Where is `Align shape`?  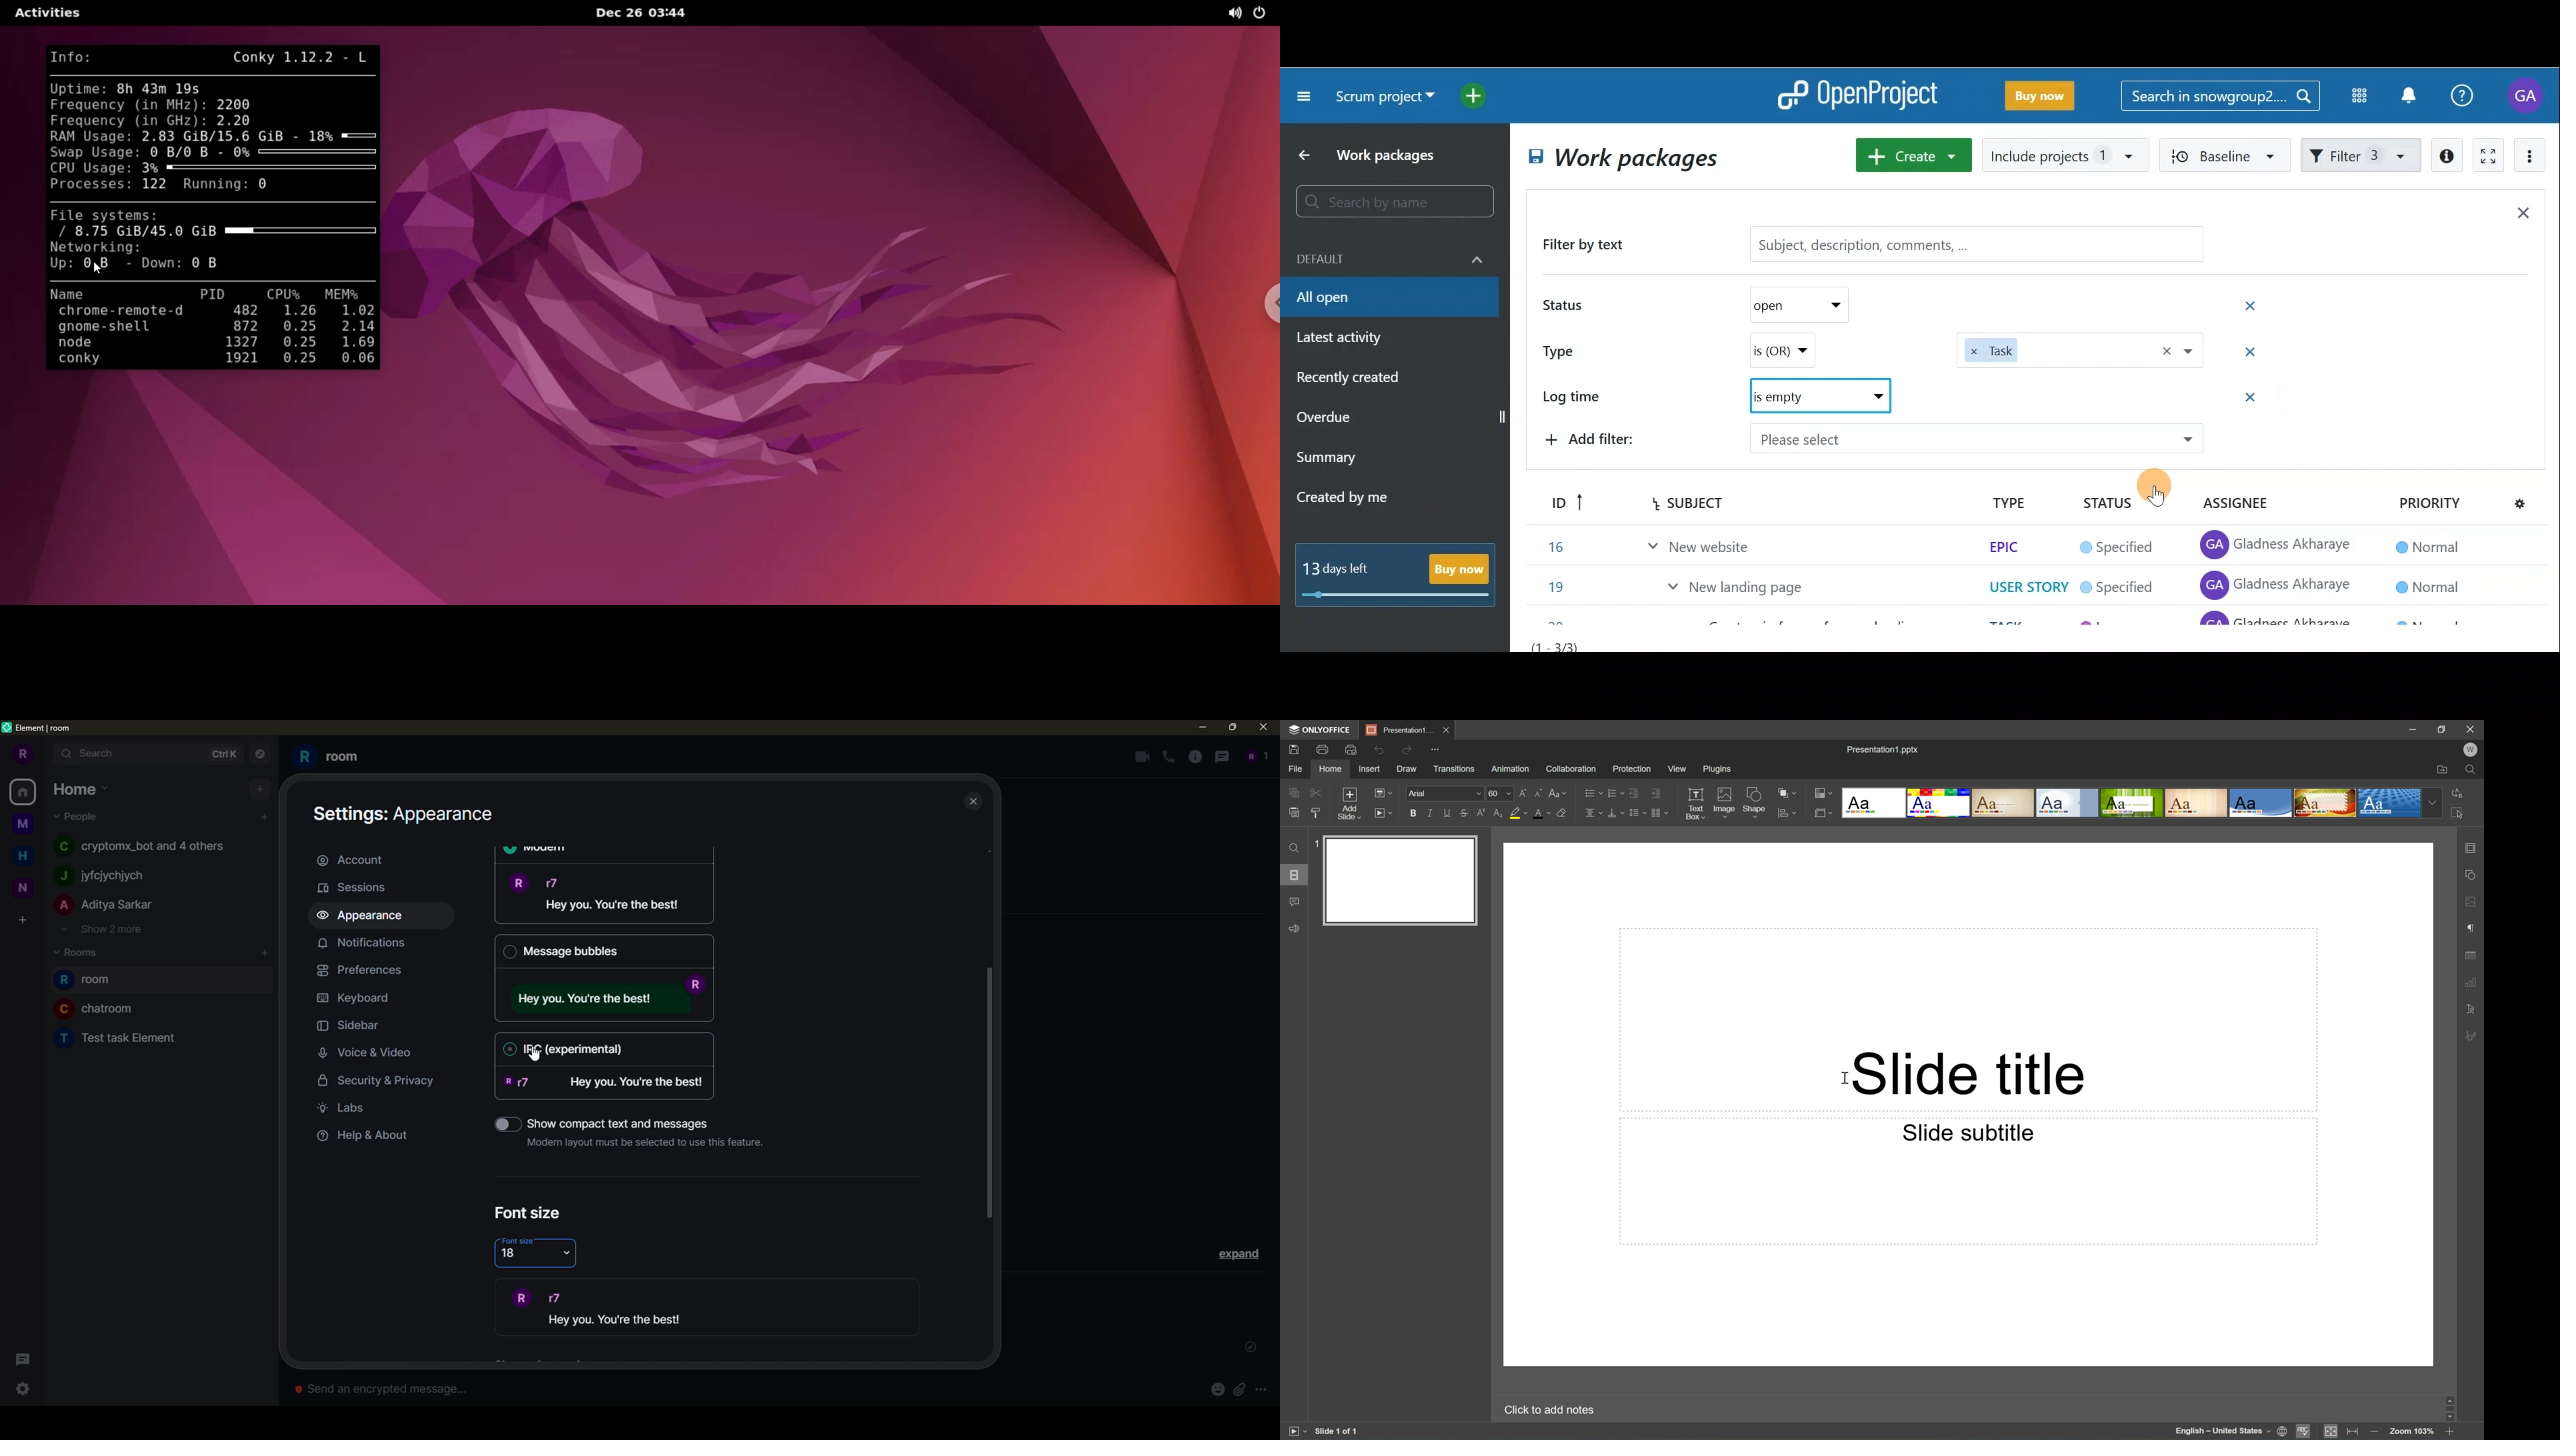
Align shape is located at coordinates (1787, 816).